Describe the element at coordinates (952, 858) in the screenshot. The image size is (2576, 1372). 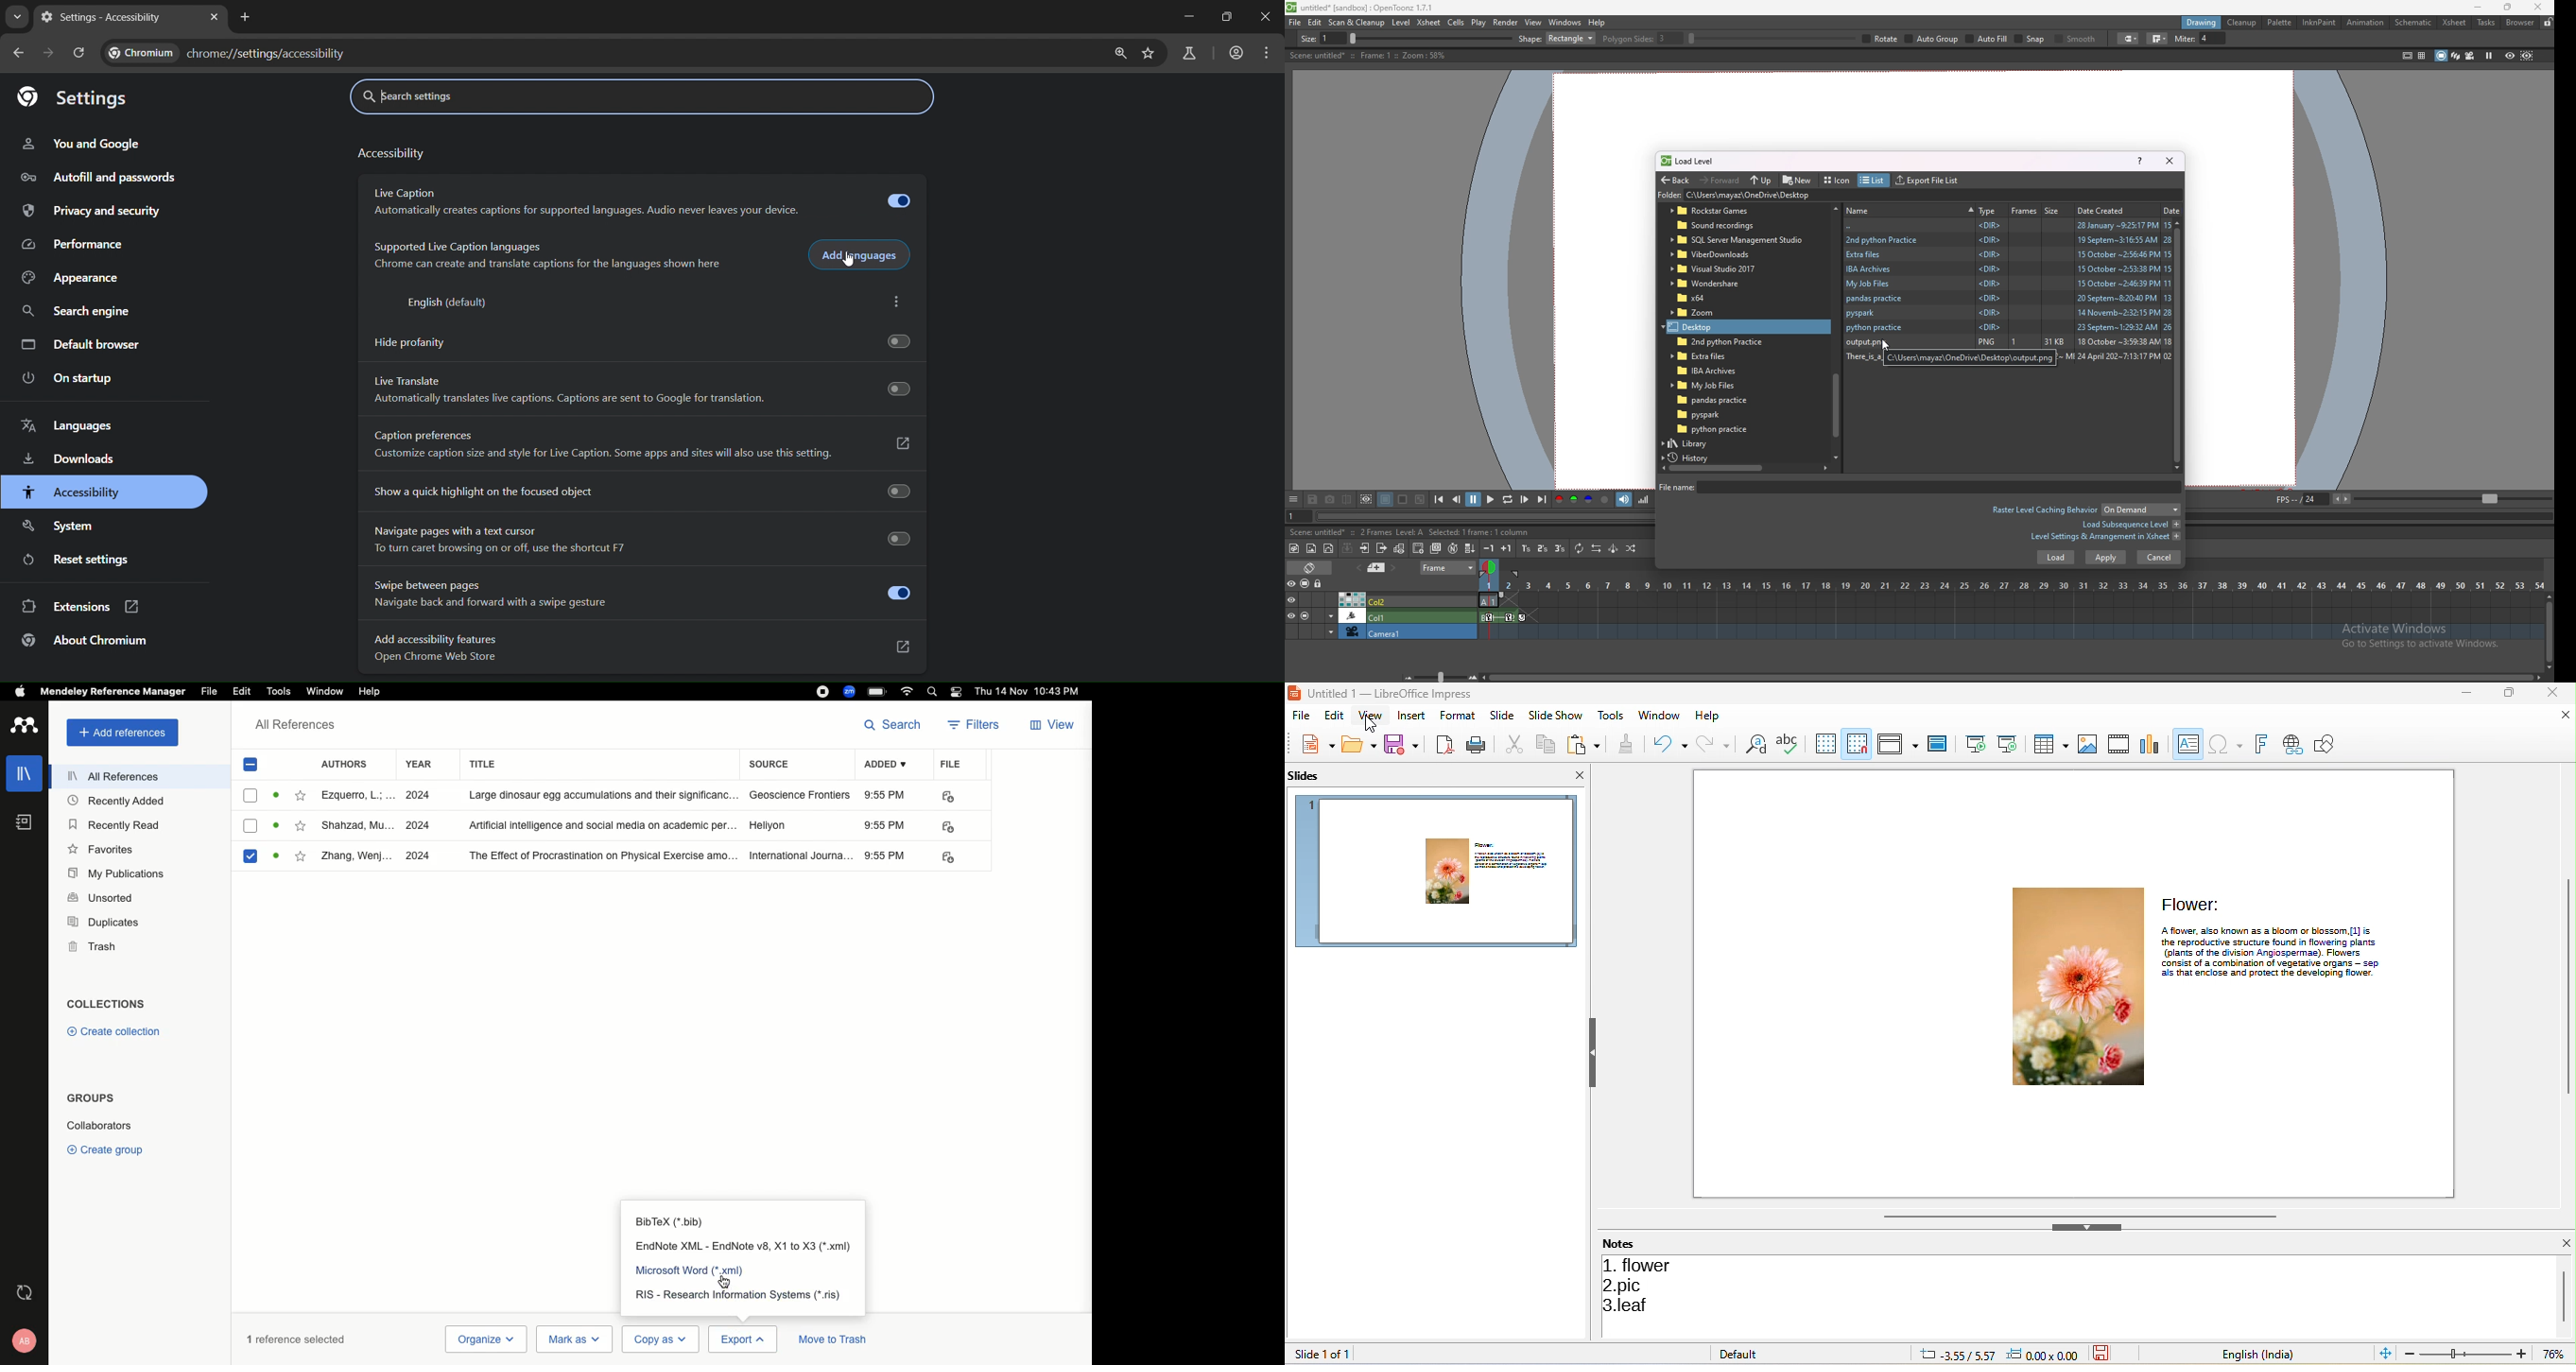
I see `PDF` at that location.